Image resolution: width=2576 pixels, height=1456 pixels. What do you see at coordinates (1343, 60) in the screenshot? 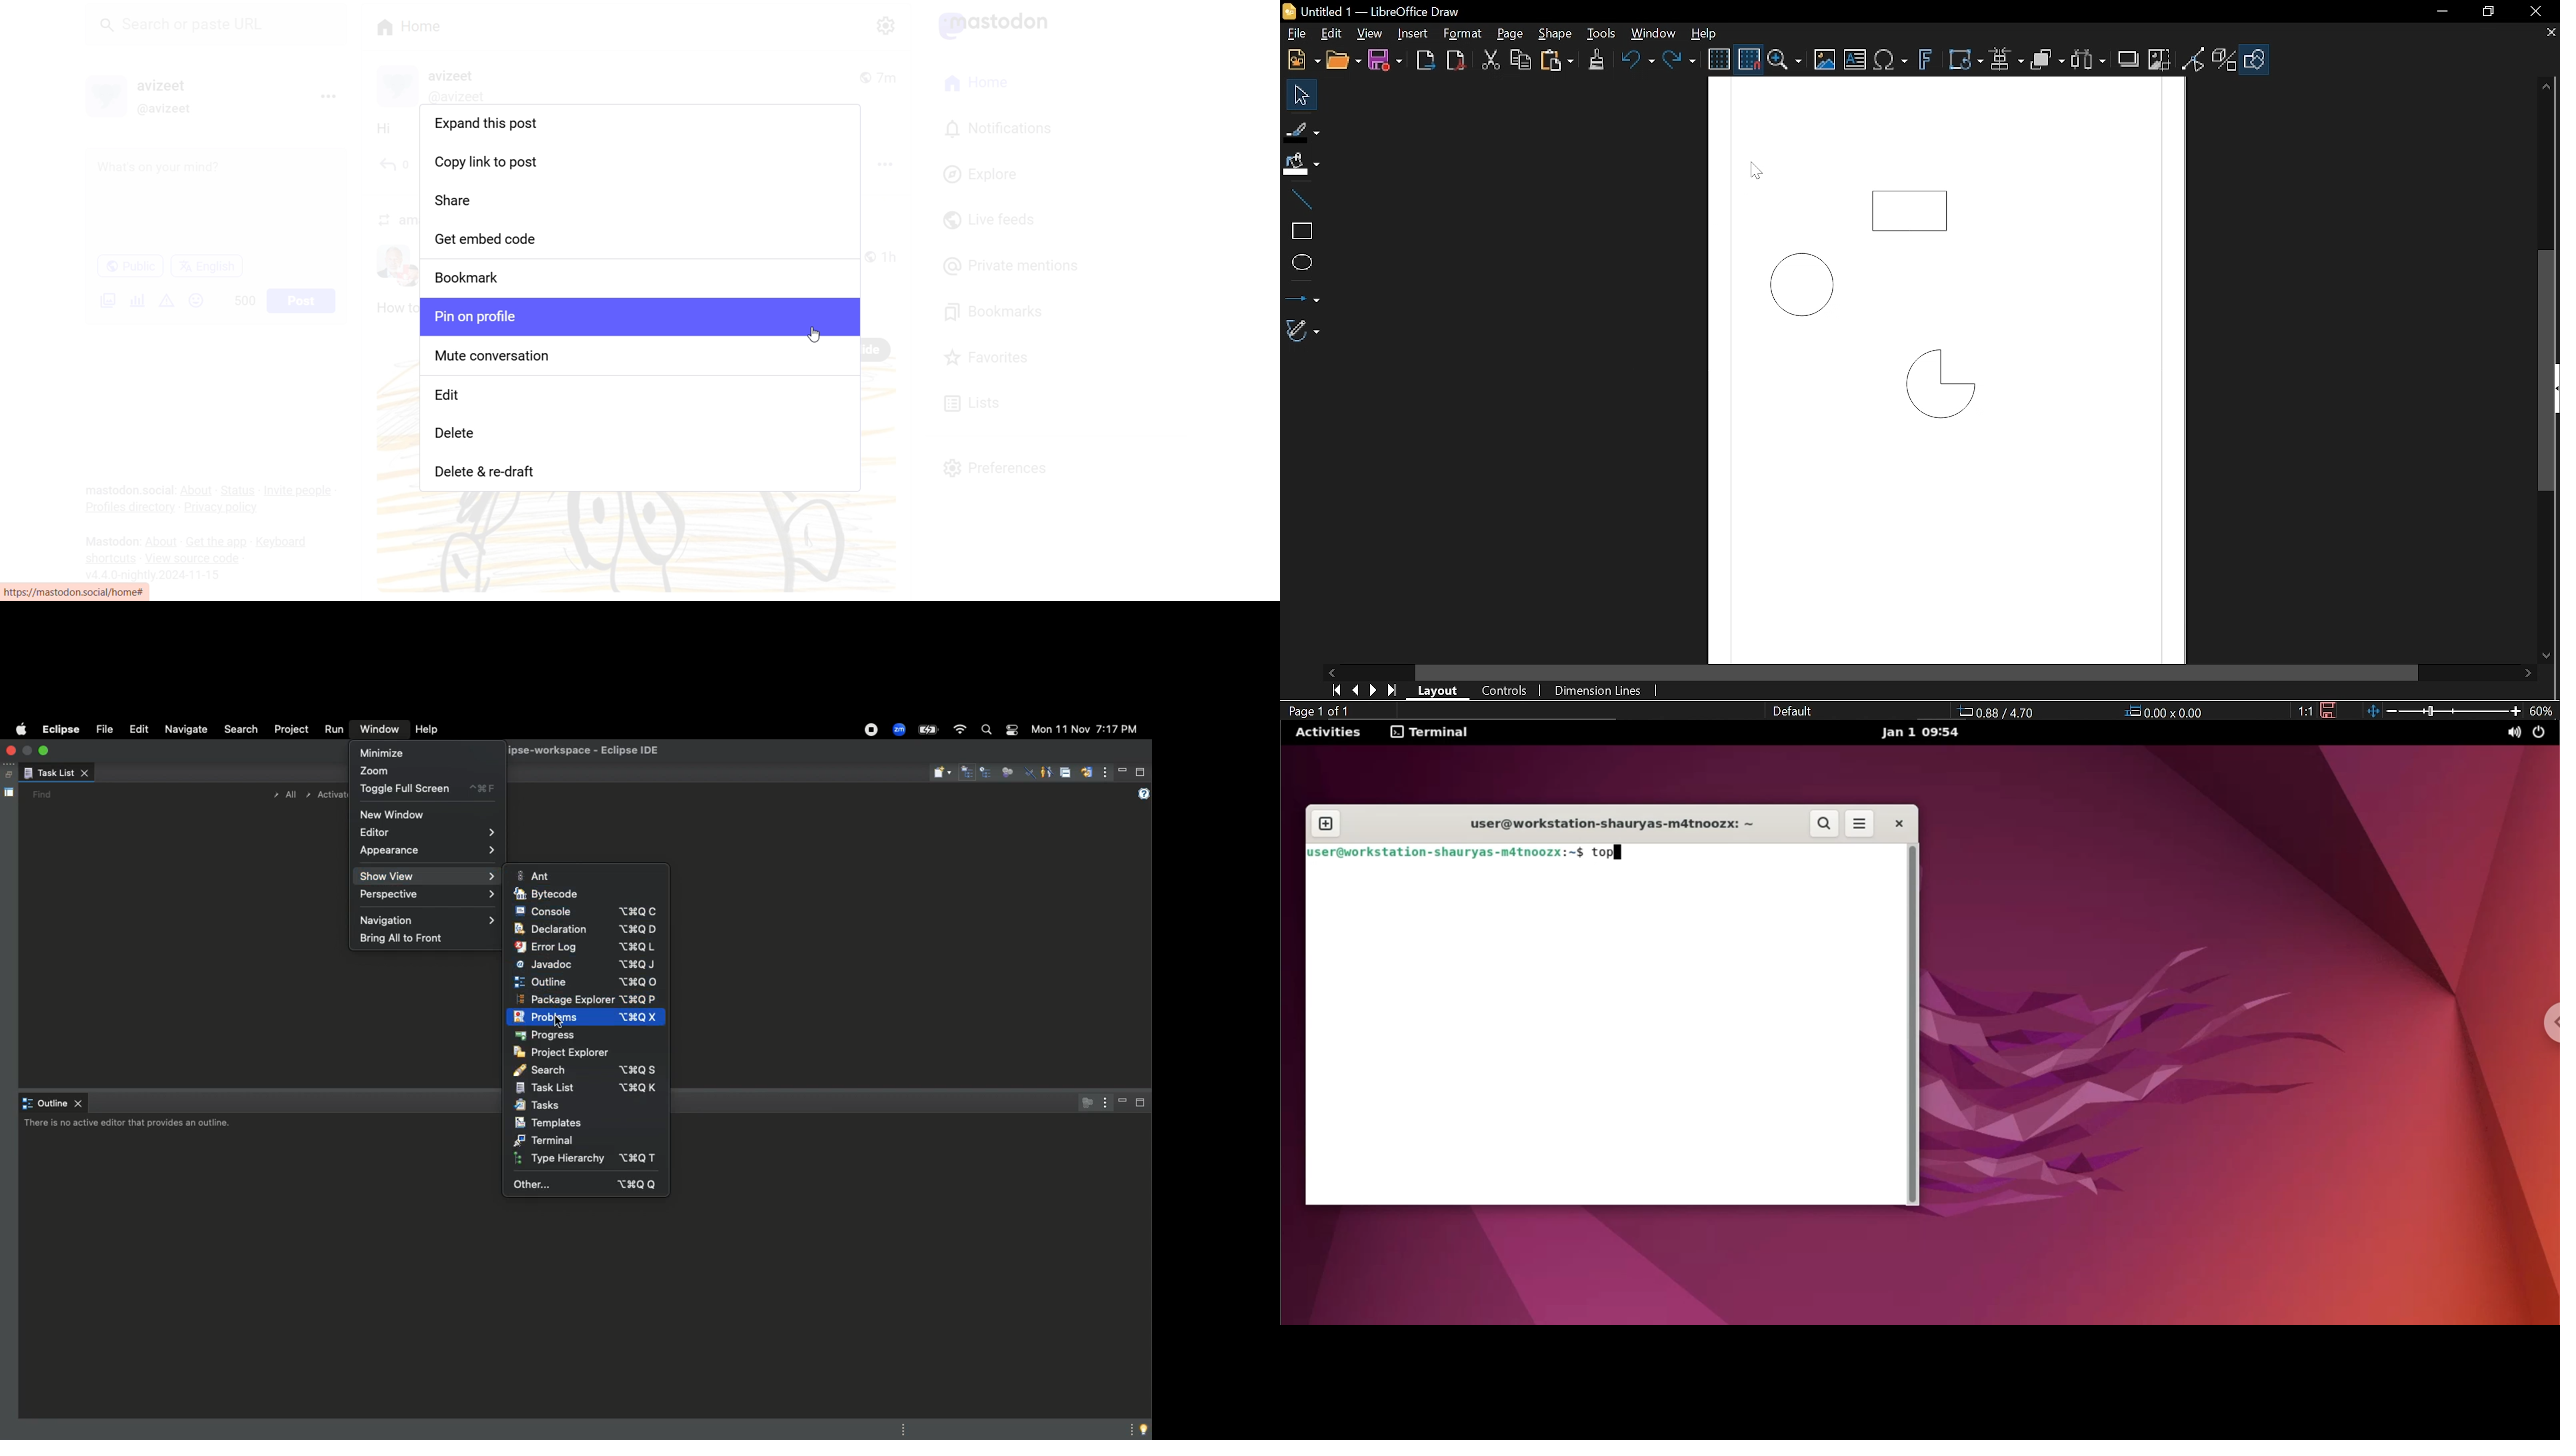
I see `Open` at bounding box center [1343, 60].